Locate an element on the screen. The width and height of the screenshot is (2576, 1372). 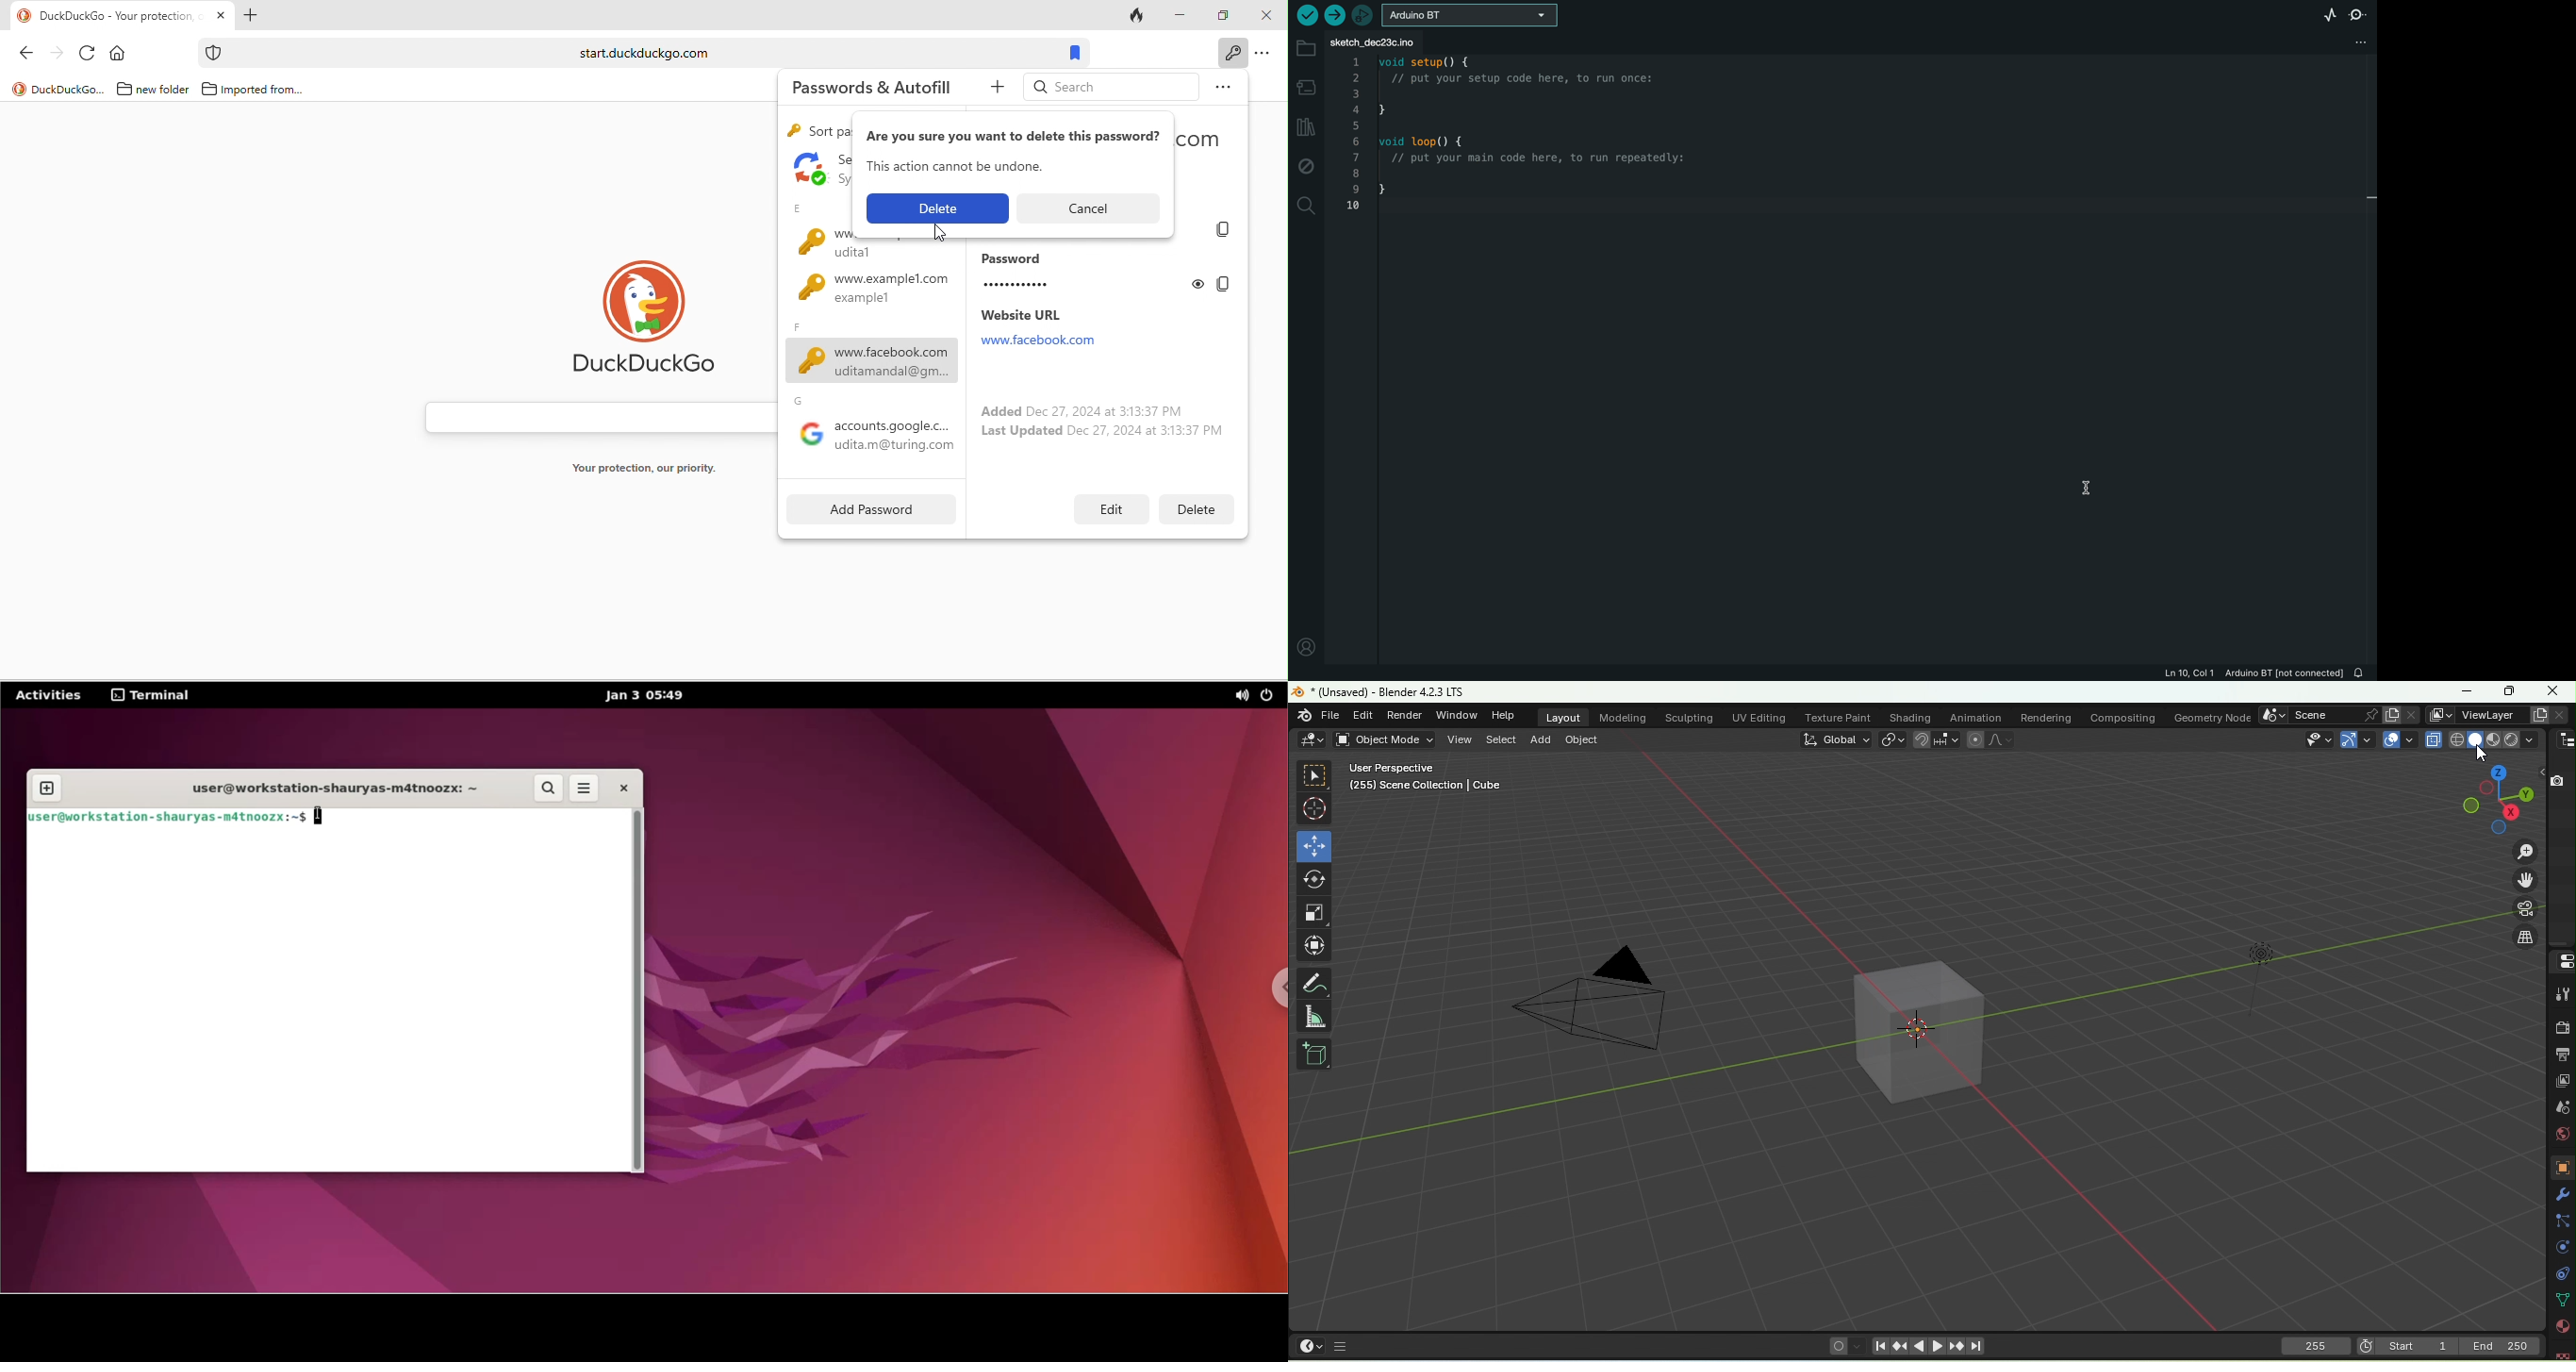
imported form is located at coordinates (255, 90).